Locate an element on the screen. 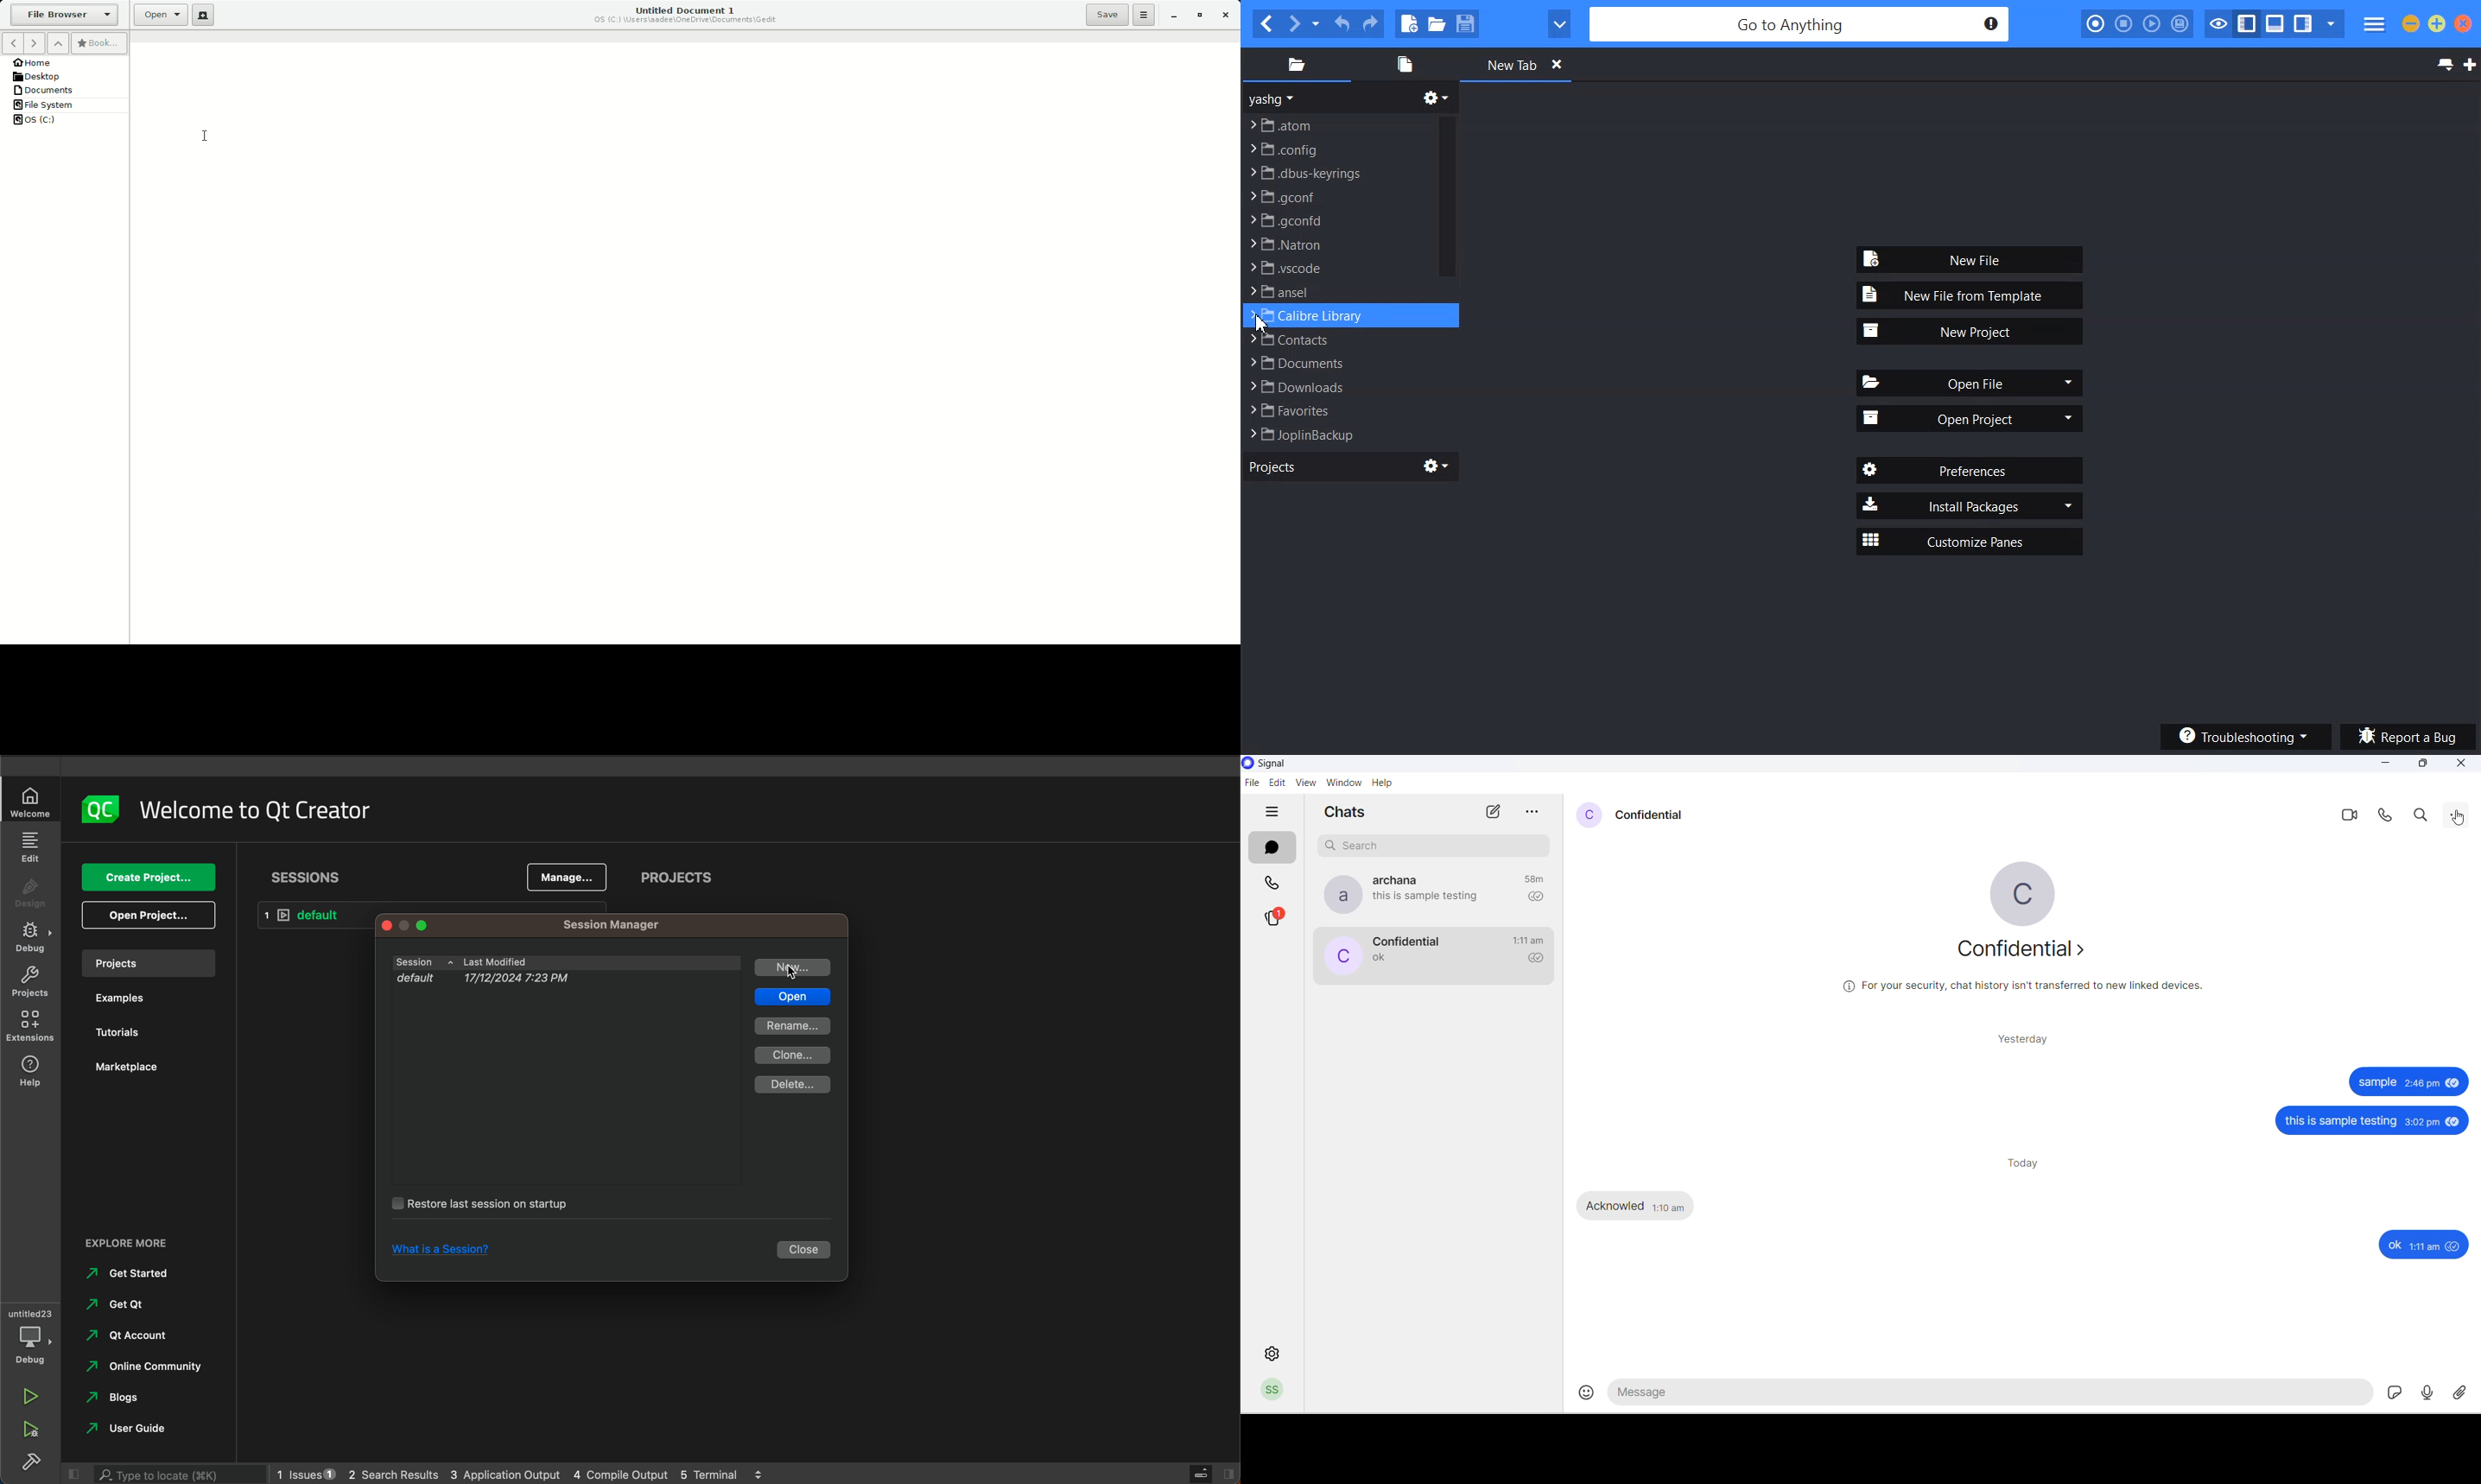 The width and height of the screenshot is (2492, 1484). run is located at coordinates (31, 1396).